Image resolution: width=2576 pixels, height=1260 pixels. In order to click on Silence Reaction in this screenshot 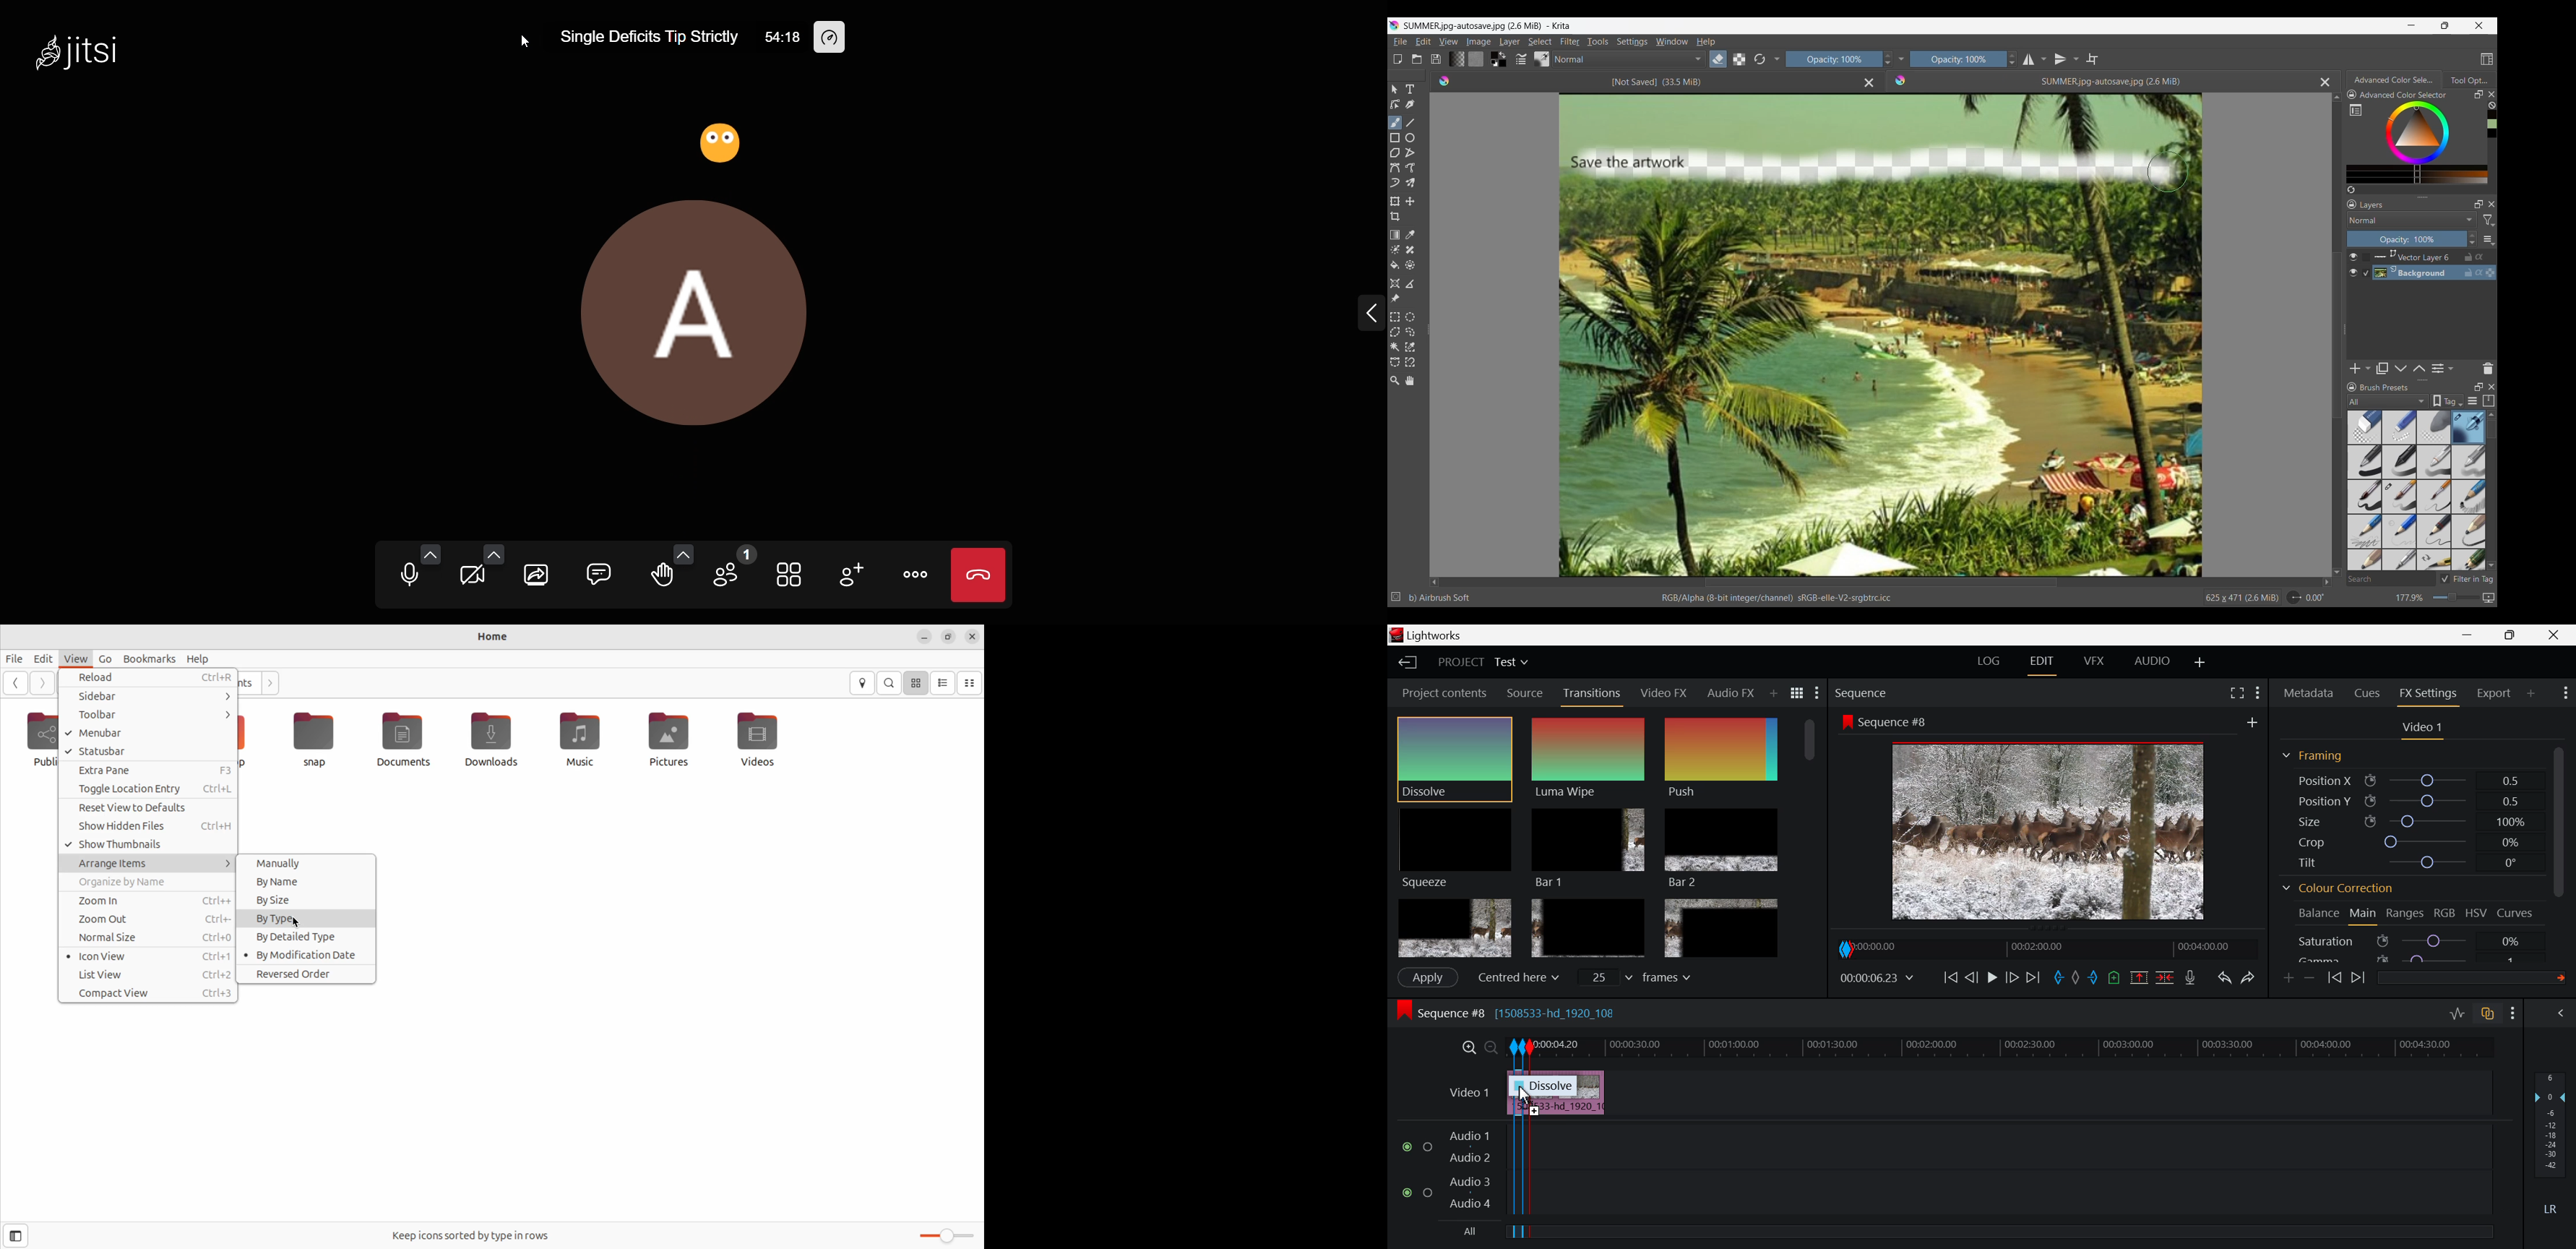, I will do `click(723, 142)`.